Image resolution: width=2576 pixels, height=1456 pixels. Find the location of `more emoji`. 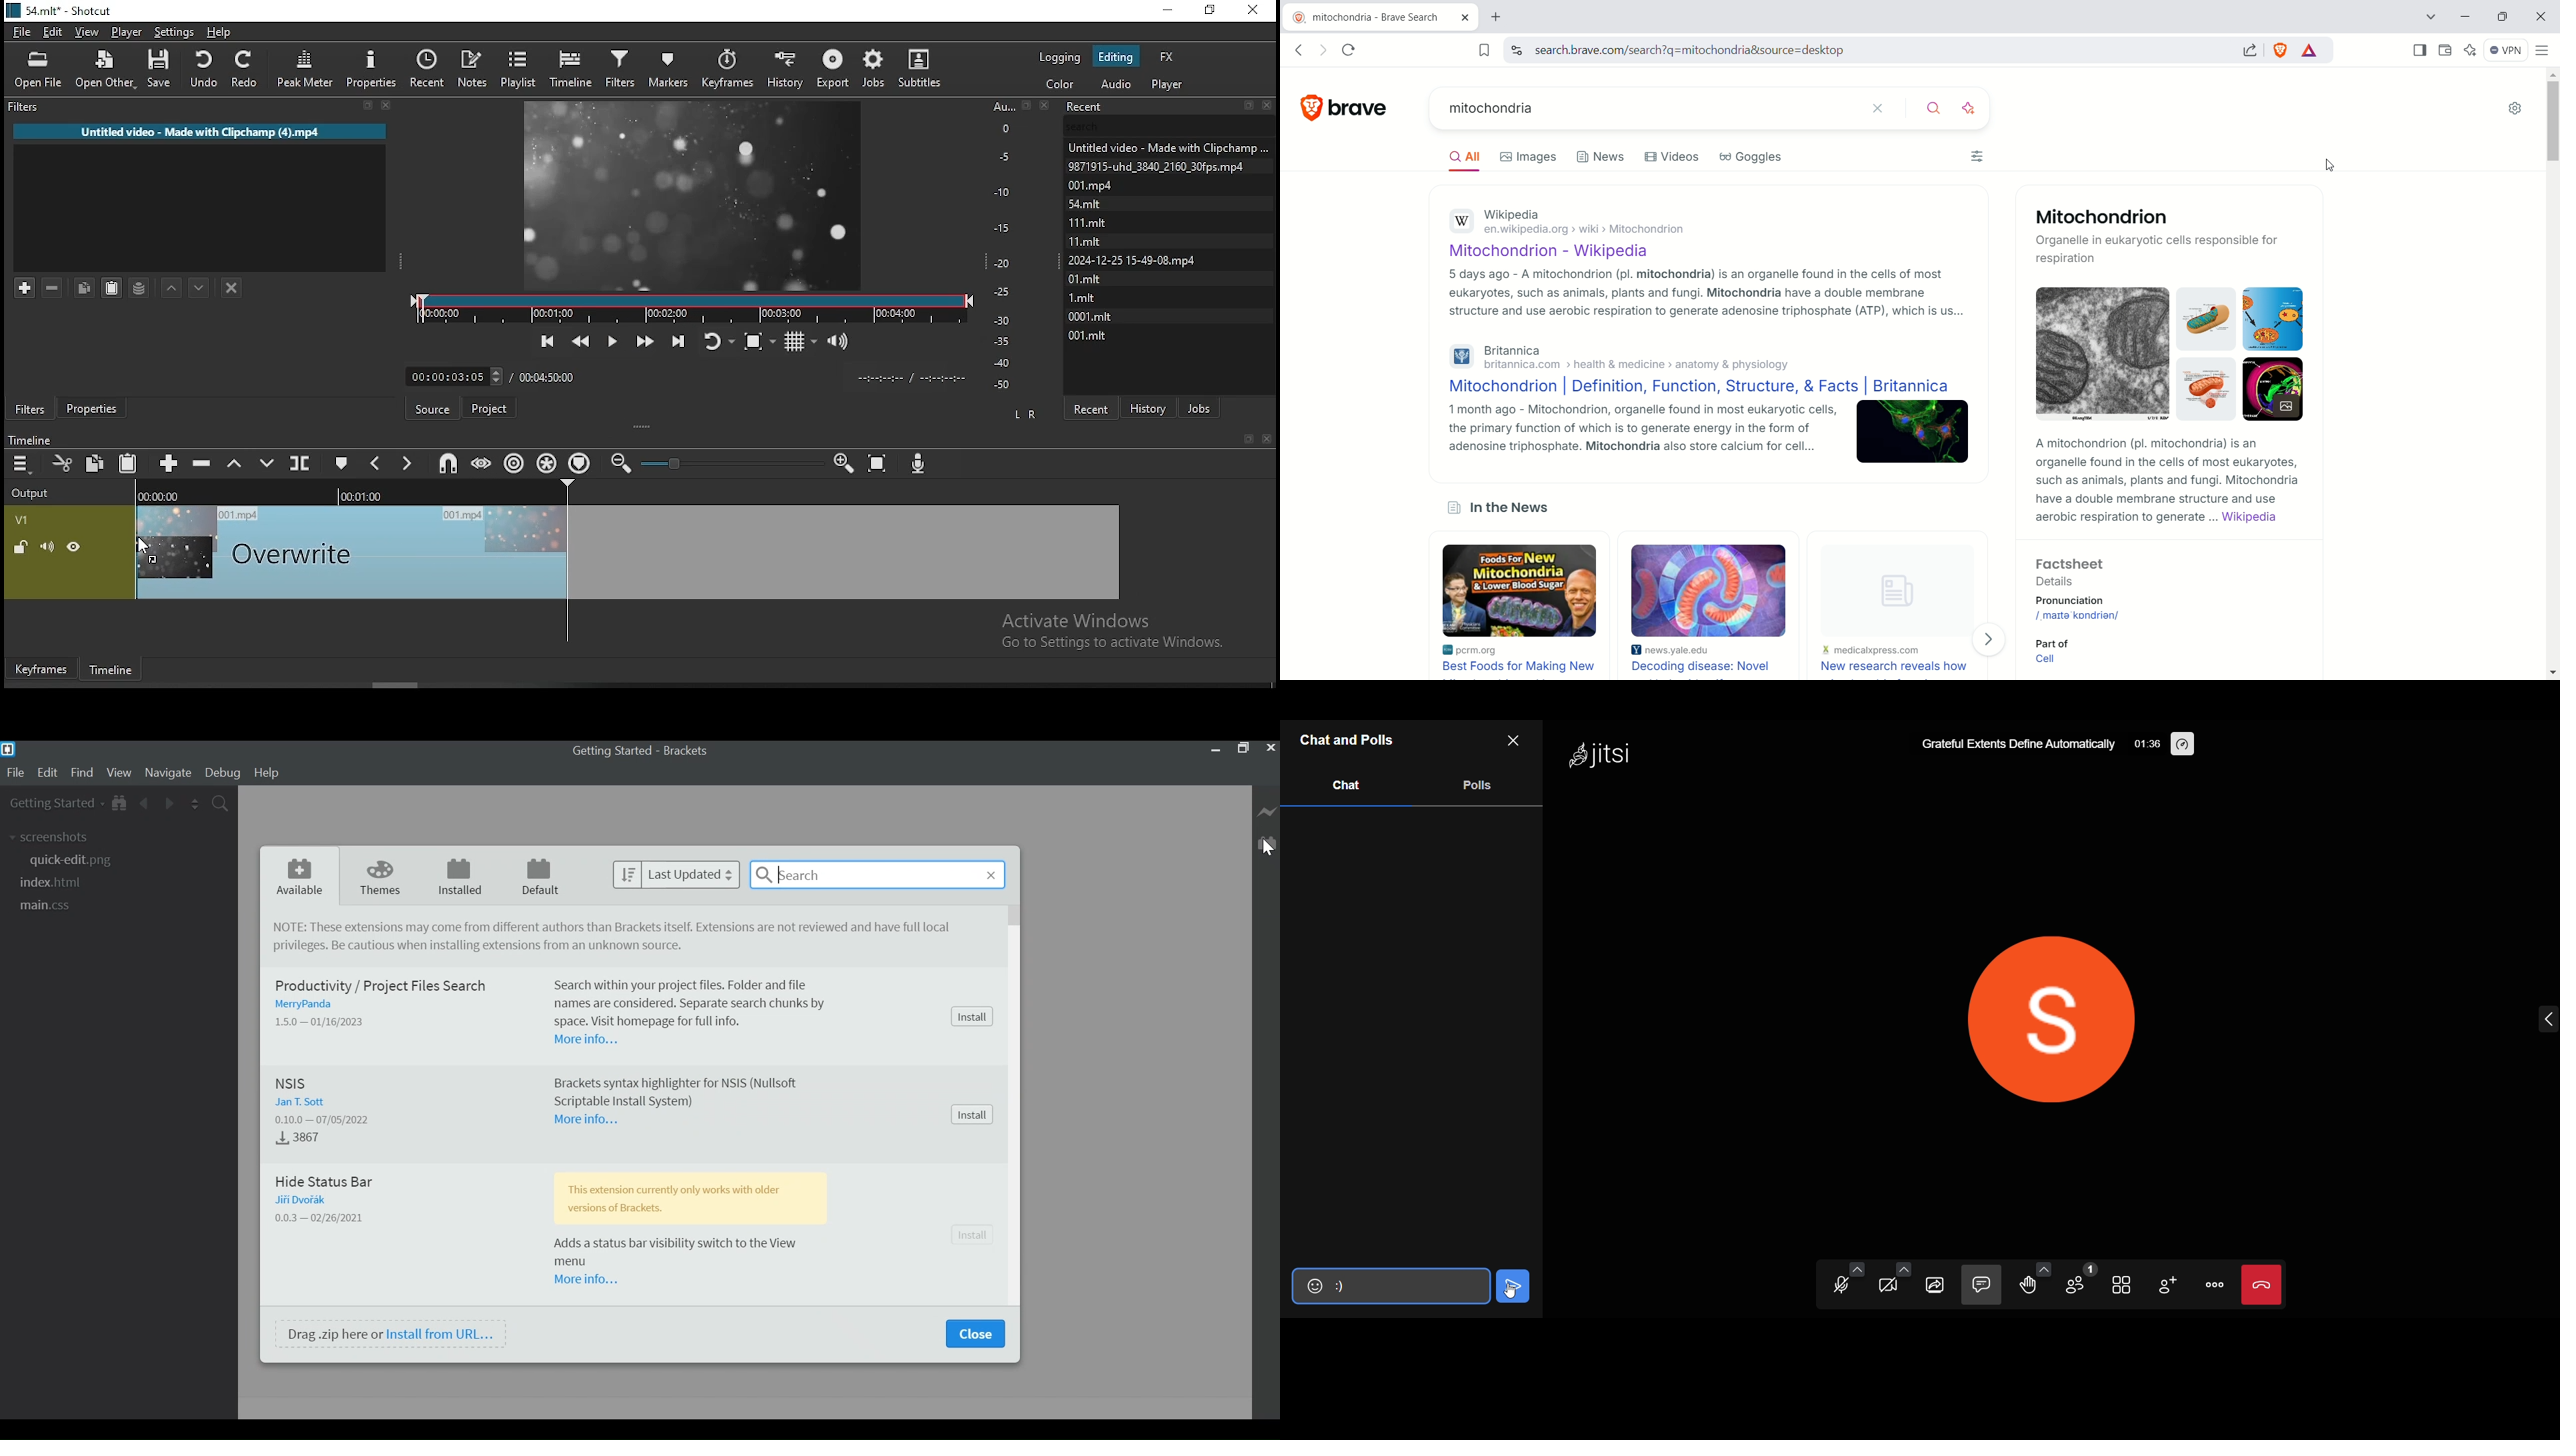

more emoji is located at coordinates (2045, 1267).